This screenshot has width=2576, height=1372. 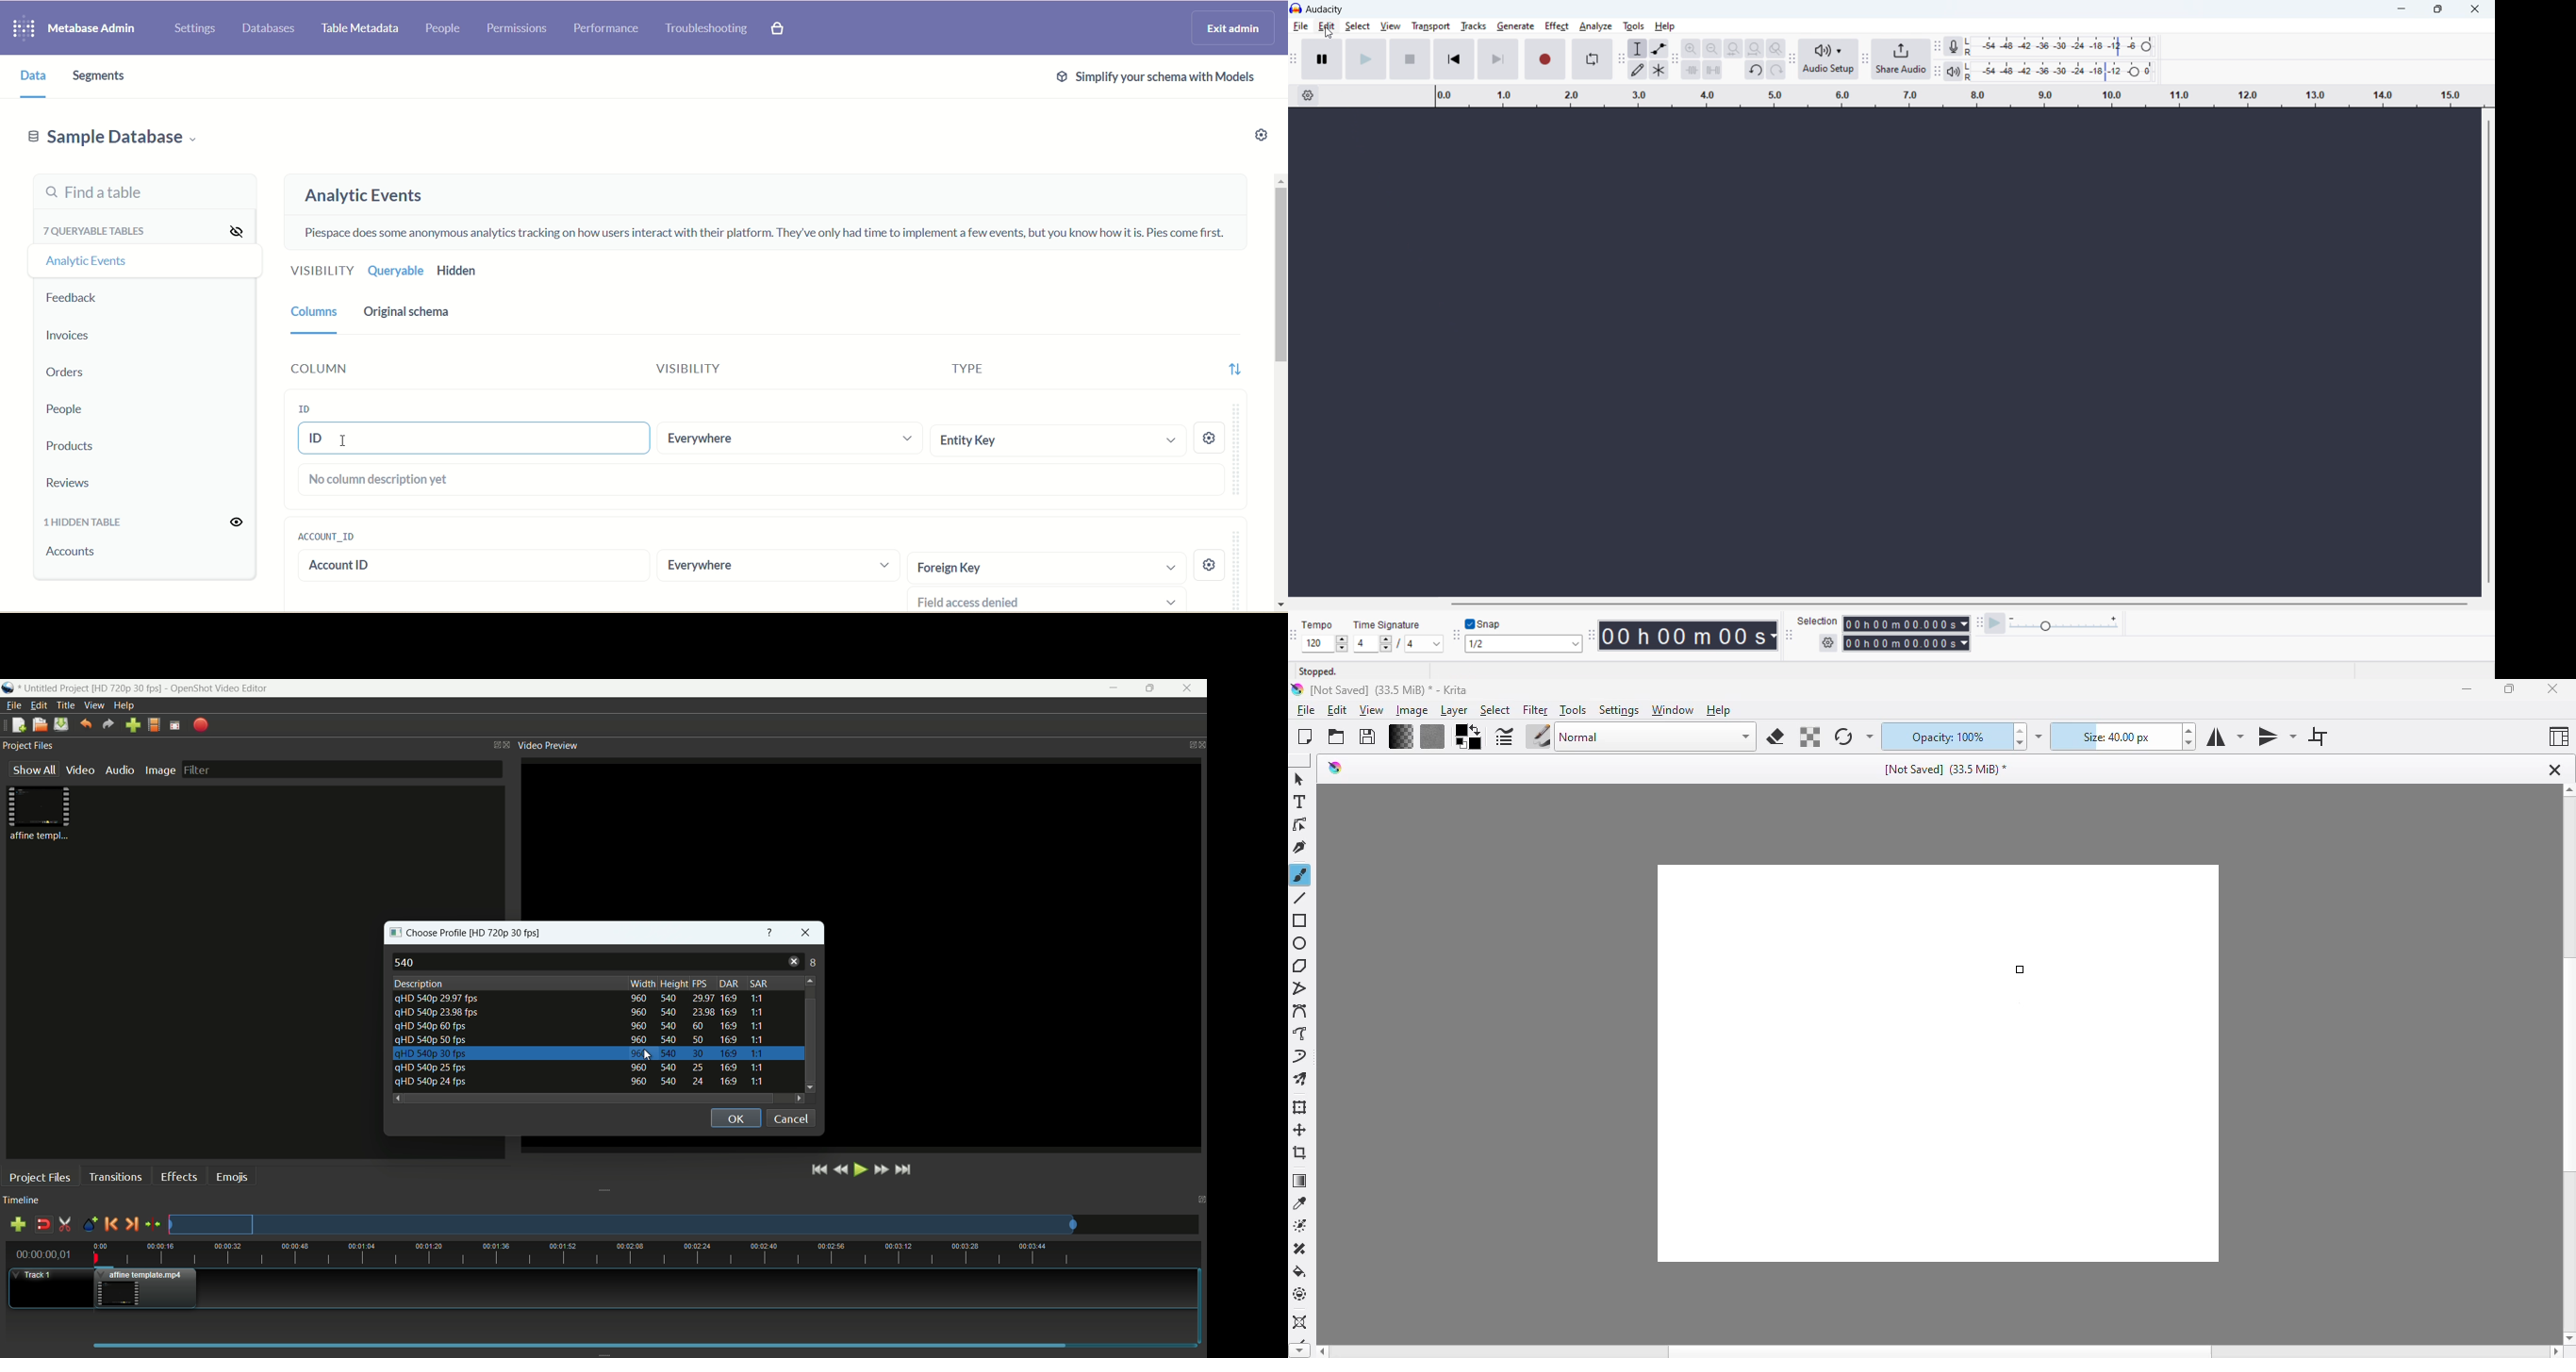 I want to click on Feedback, so click(x=78, y=300).